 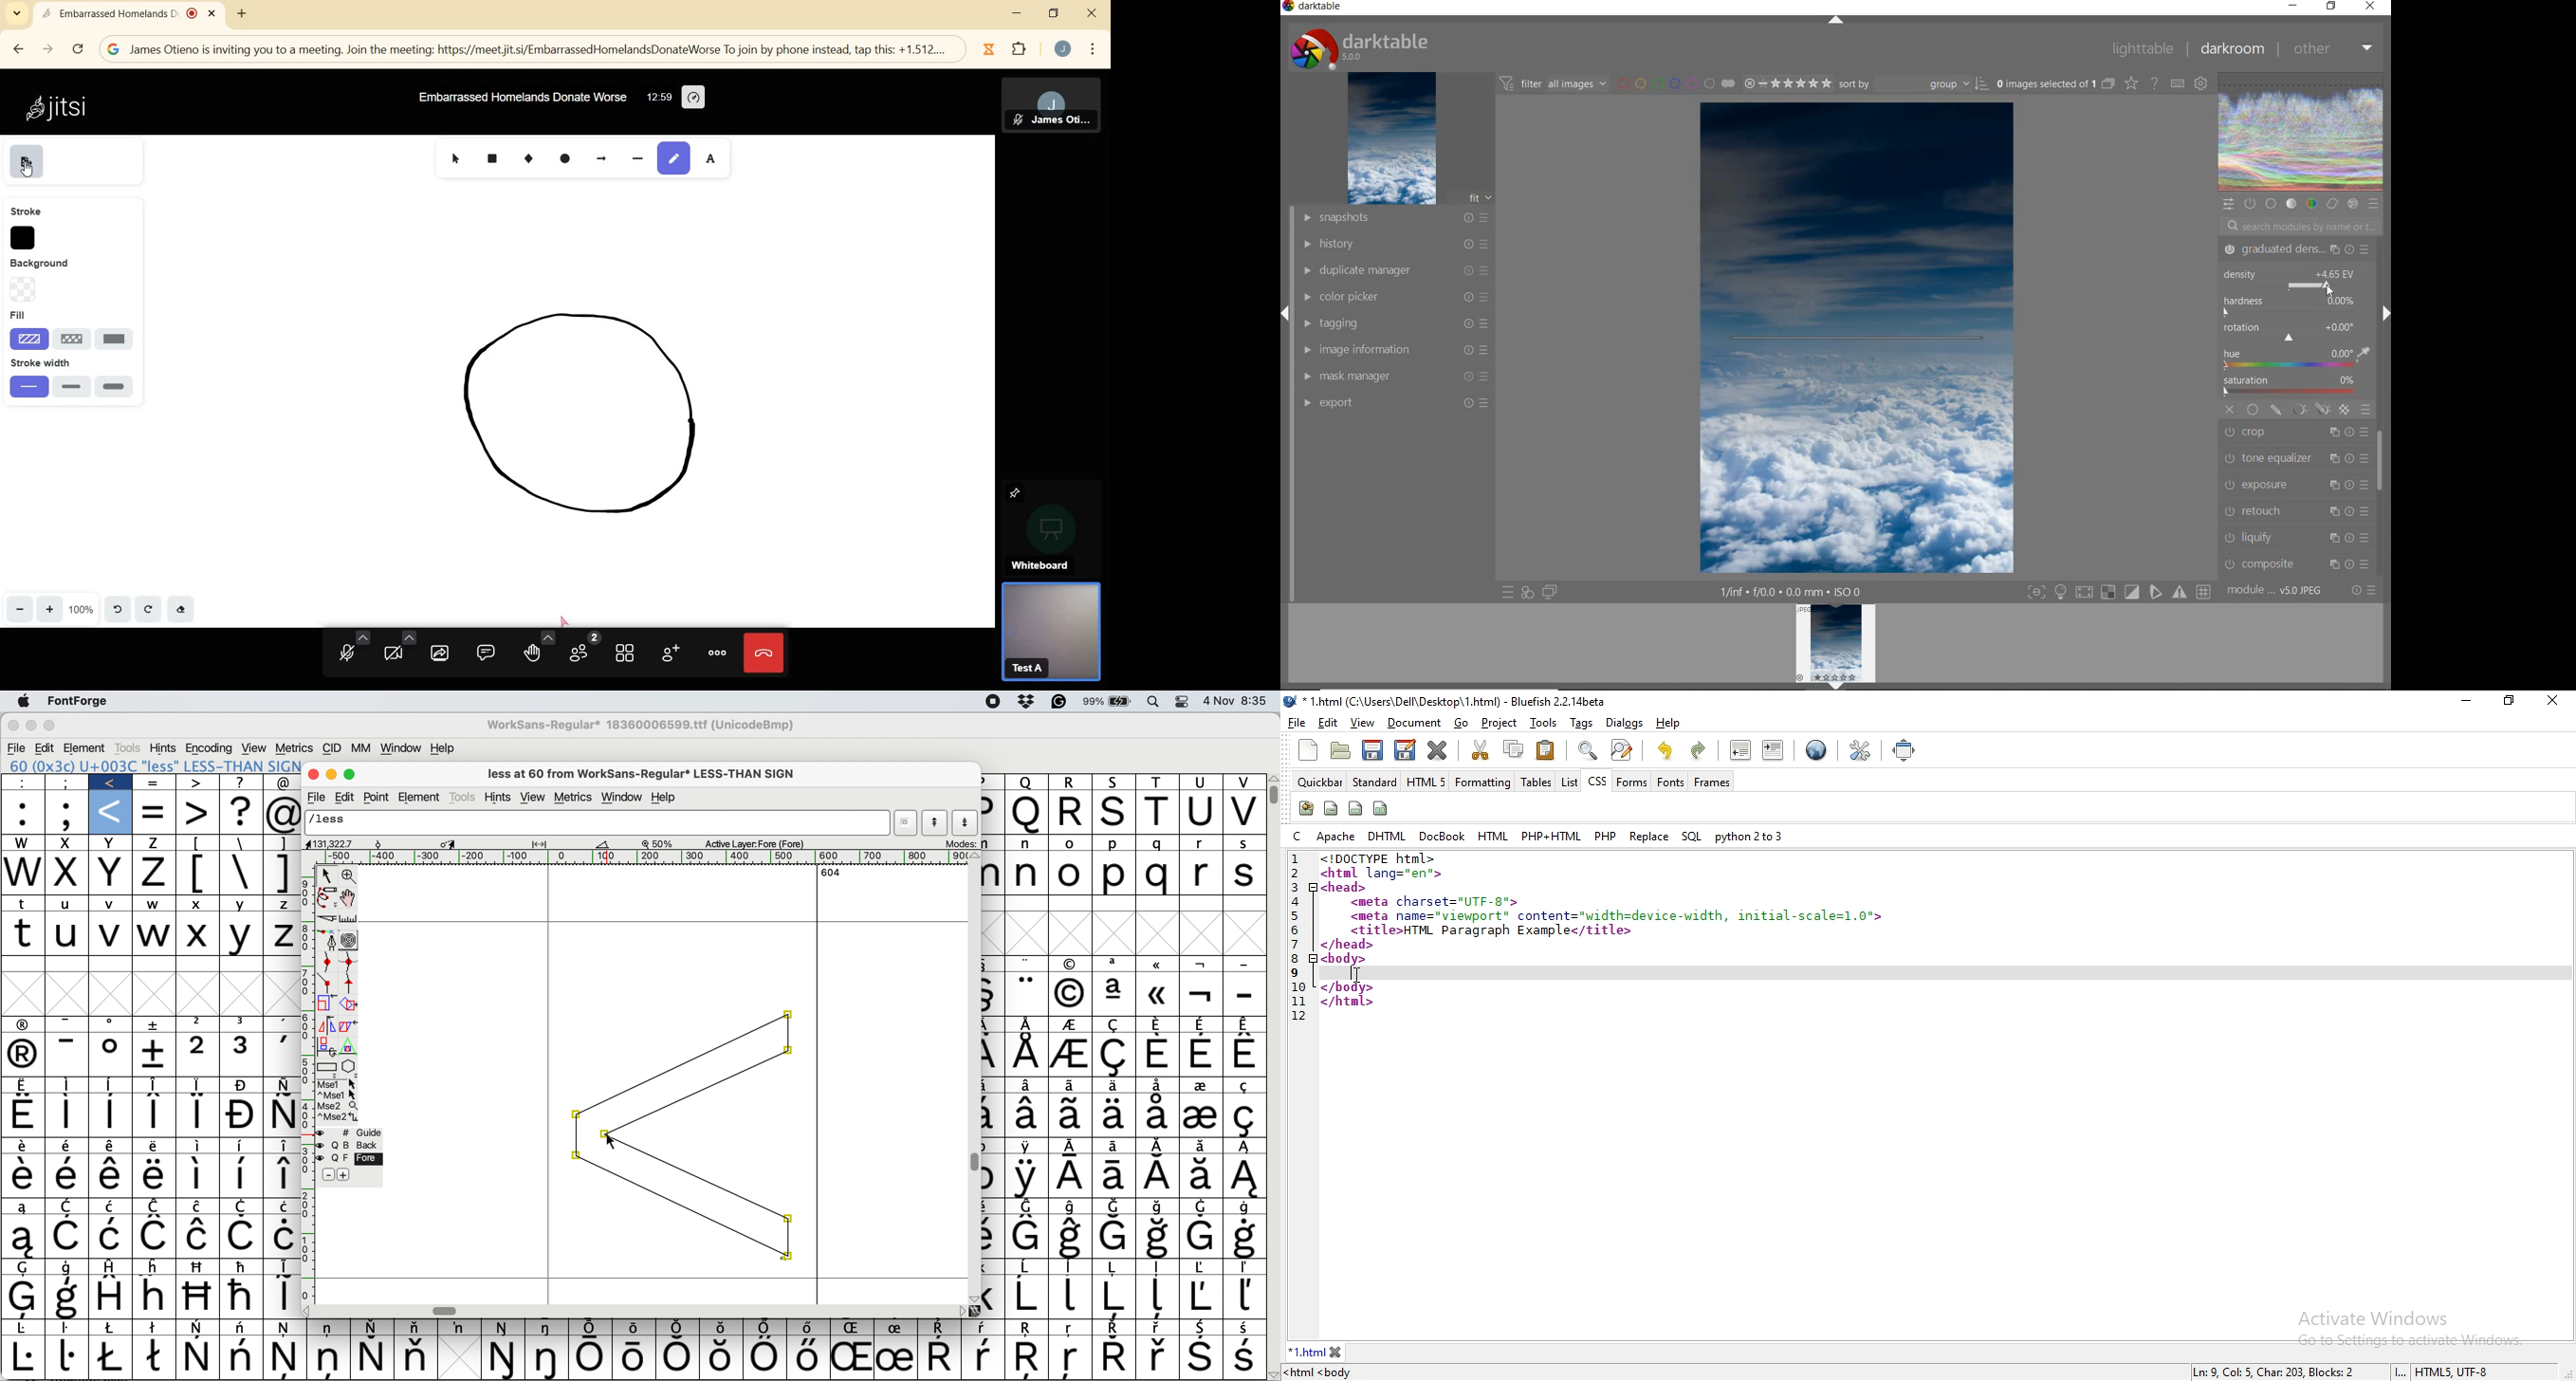 I want to click on composite, so click(x=2297, y=564).